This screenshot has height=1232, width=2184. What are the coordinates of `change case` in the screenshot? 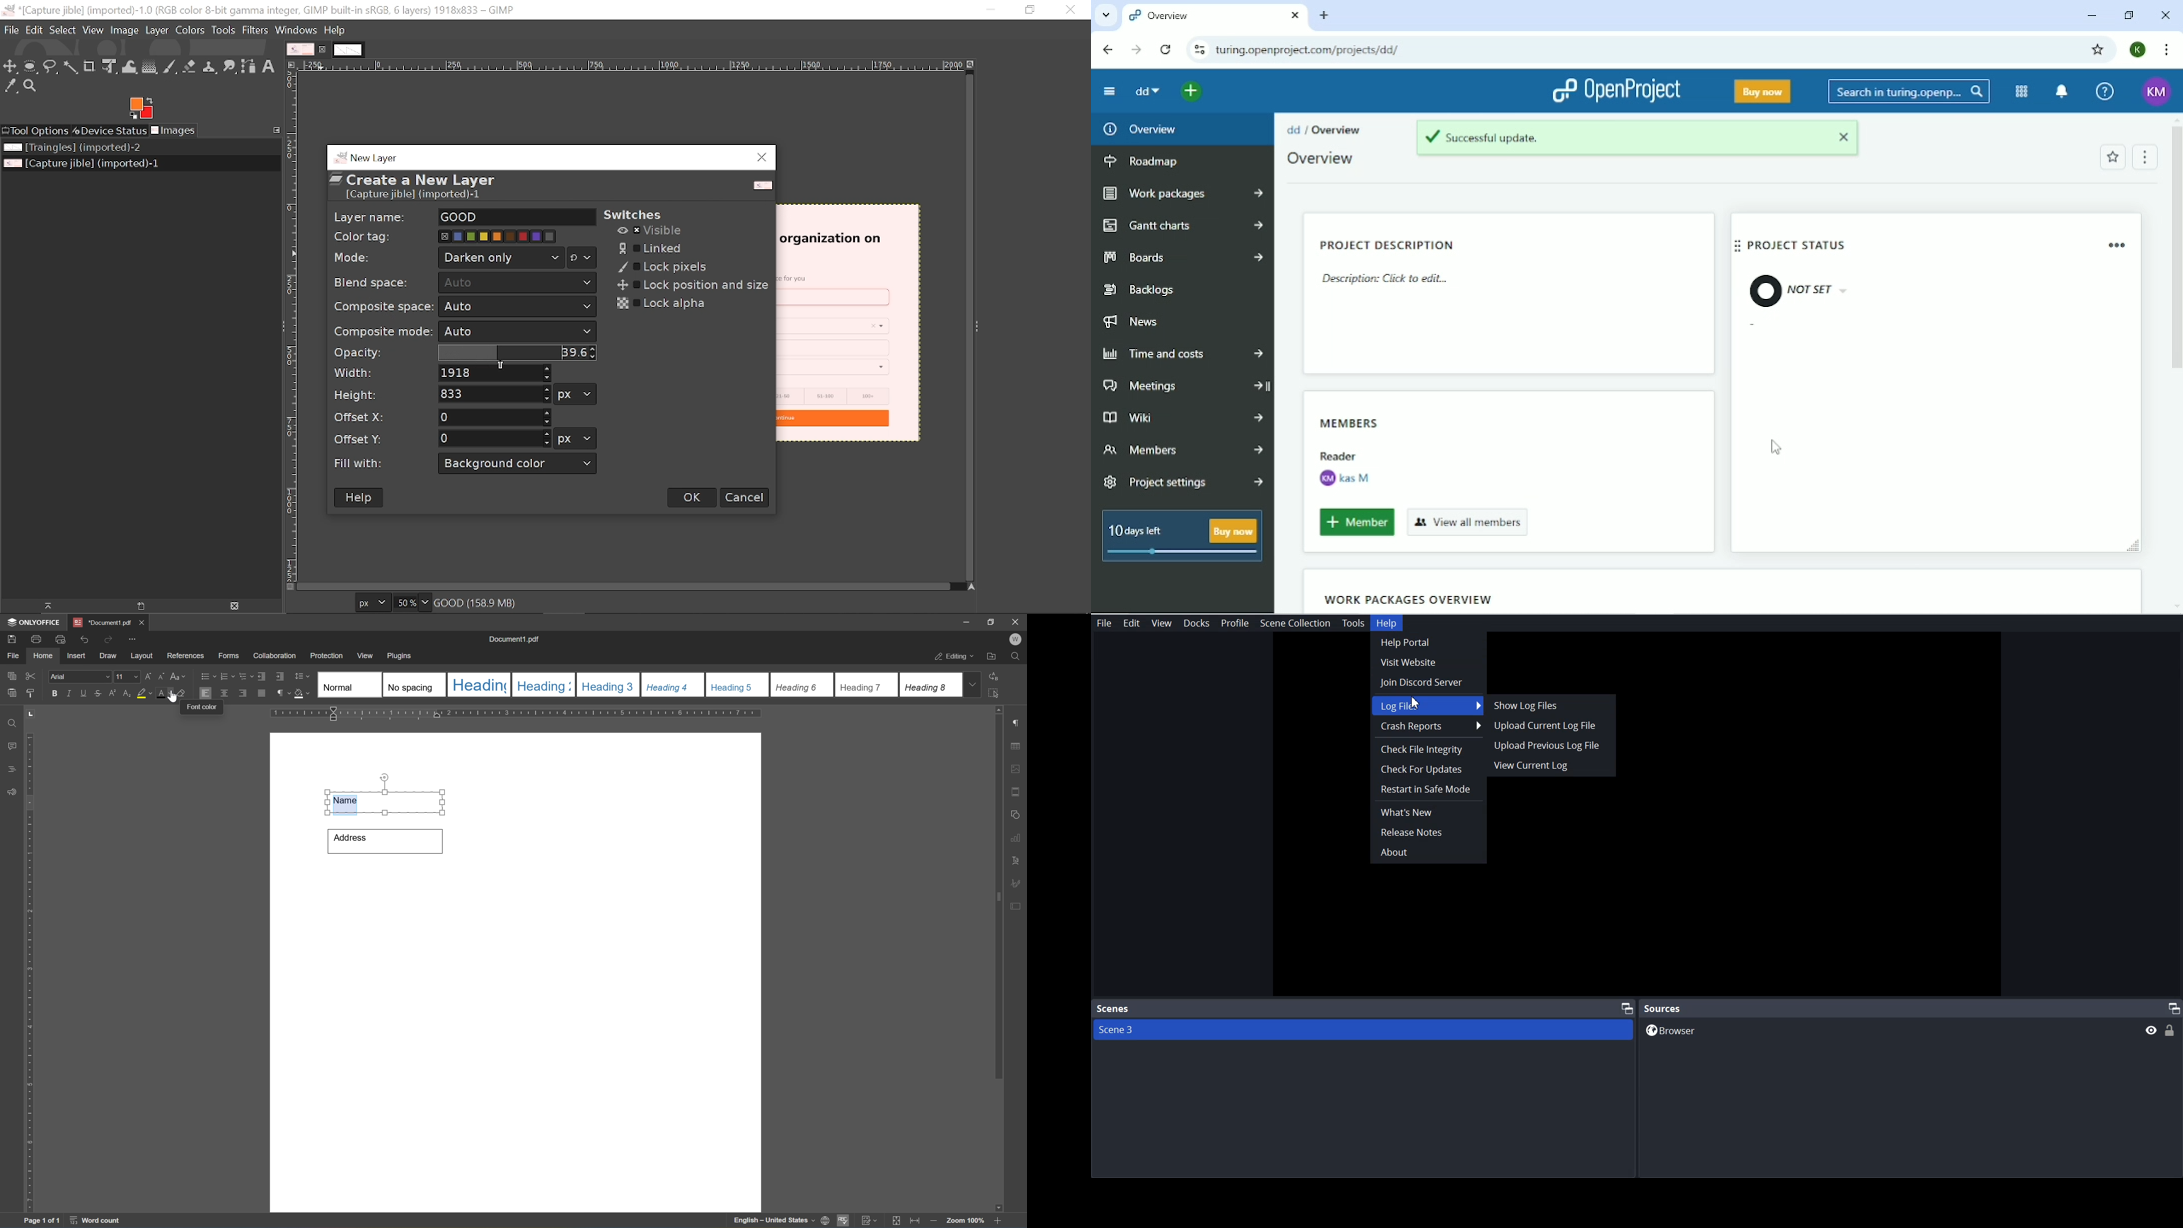 It's located at (179, 678).